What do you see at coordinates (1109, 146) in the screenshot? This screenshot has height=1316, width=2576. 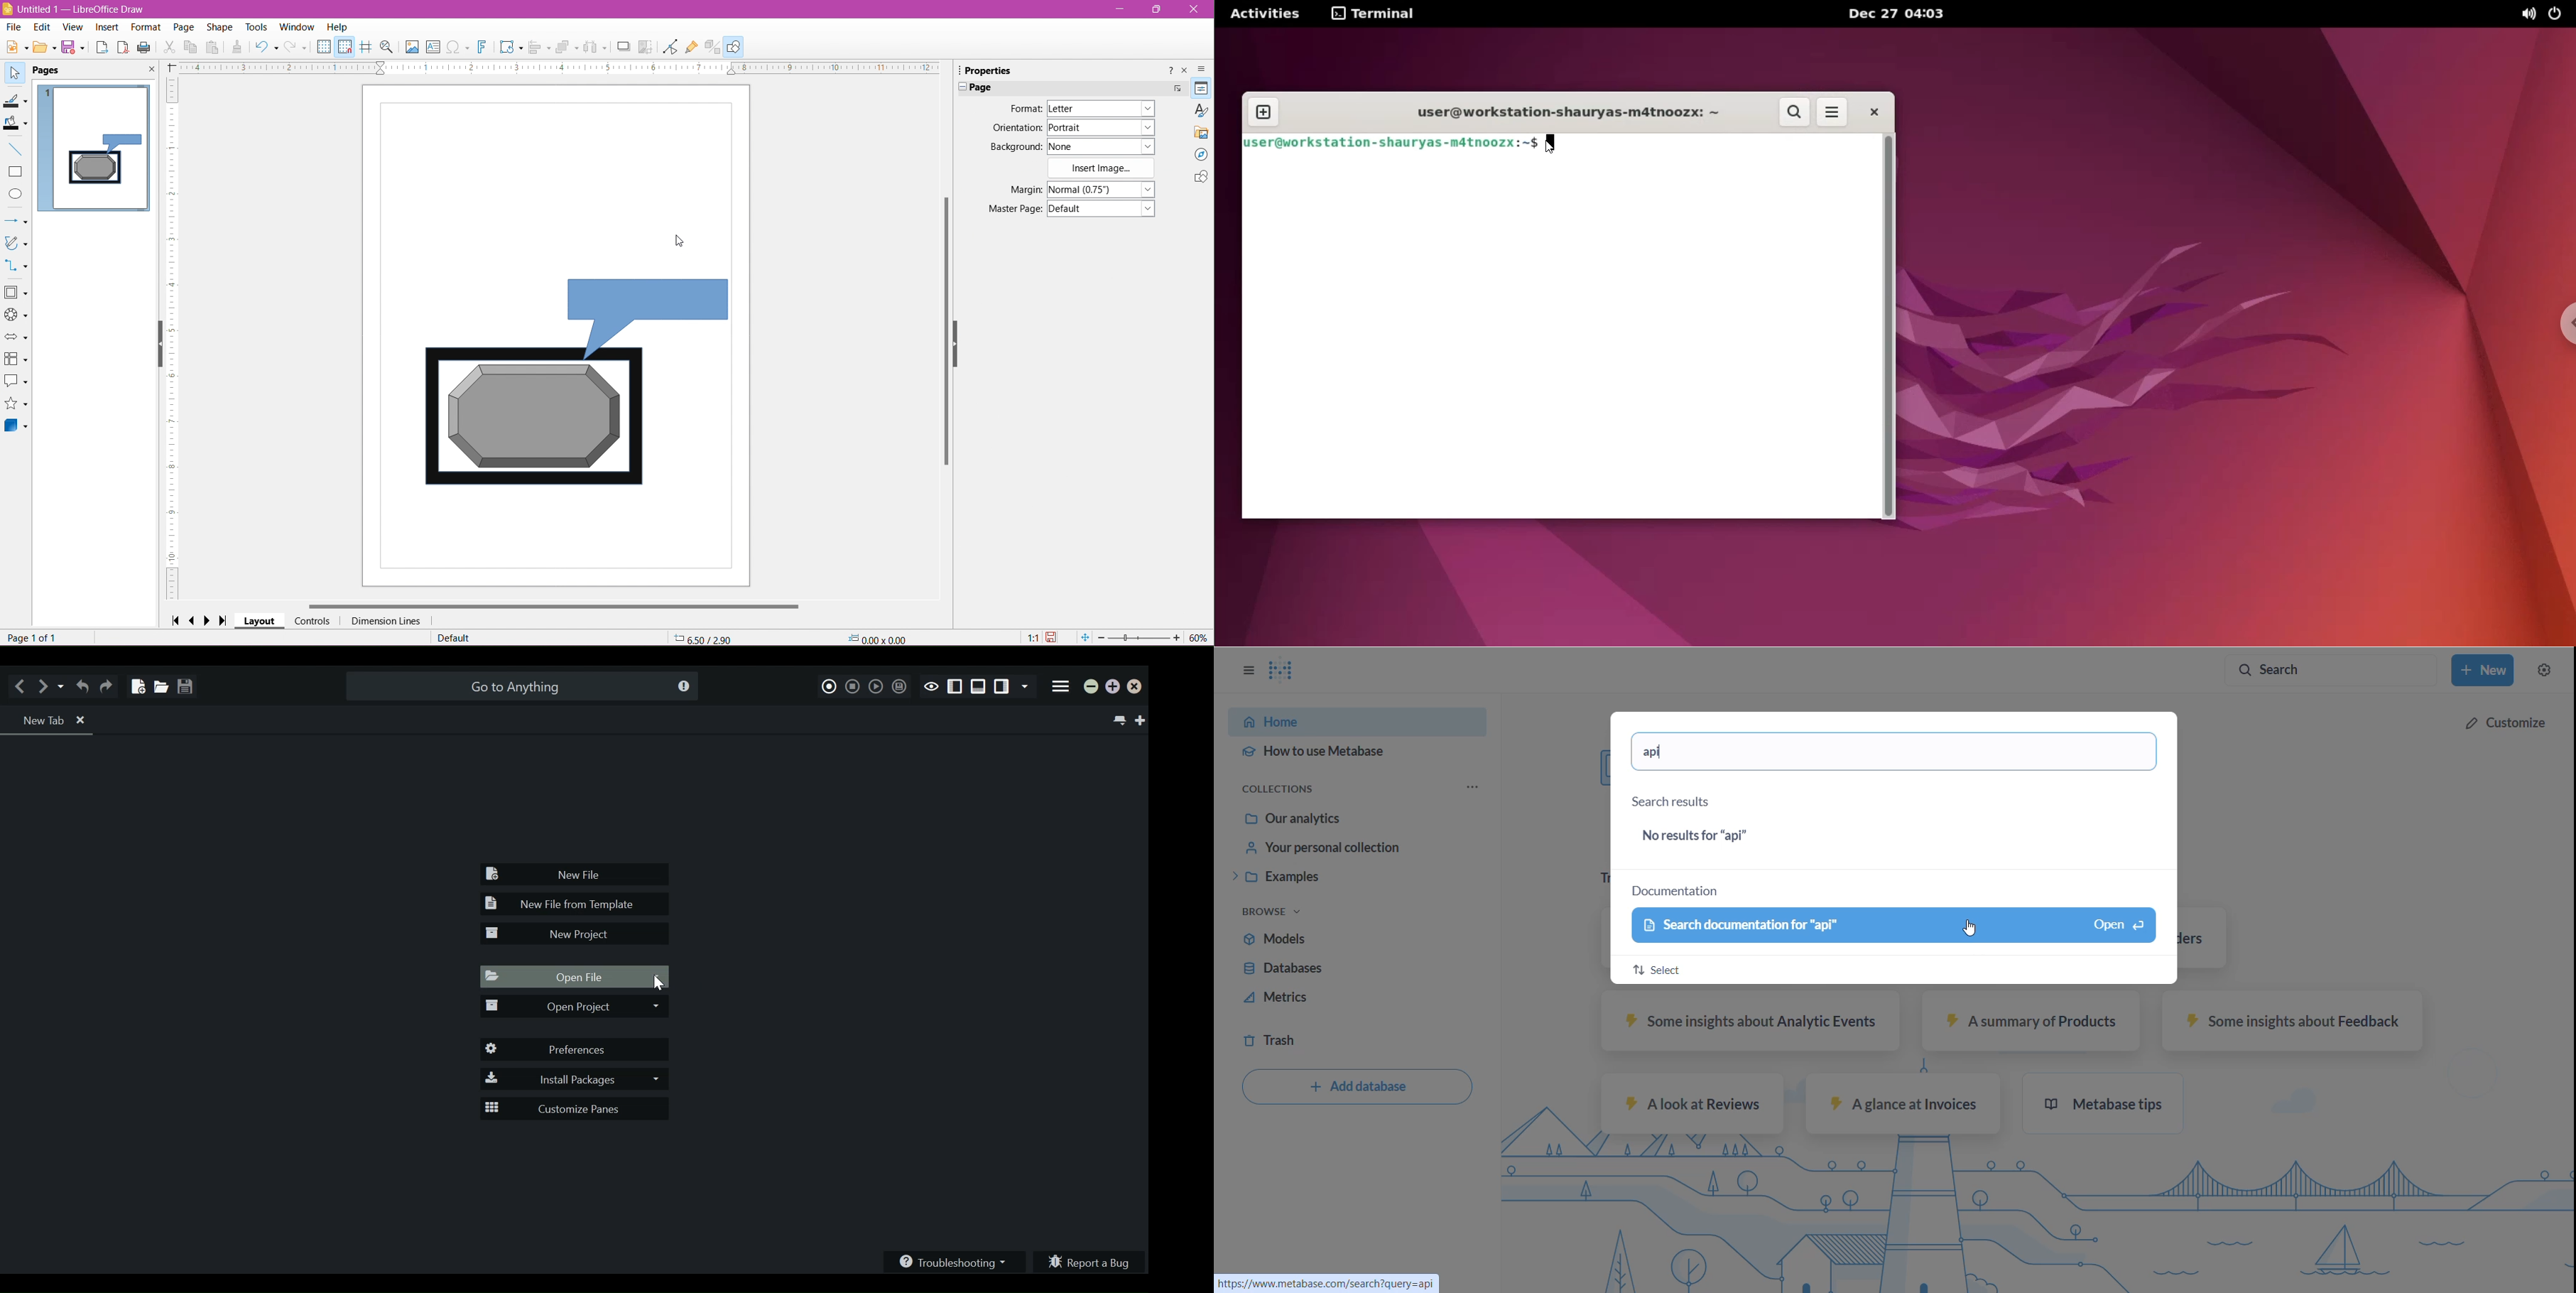 I see `Select background` at bounding box center [1109, 146].